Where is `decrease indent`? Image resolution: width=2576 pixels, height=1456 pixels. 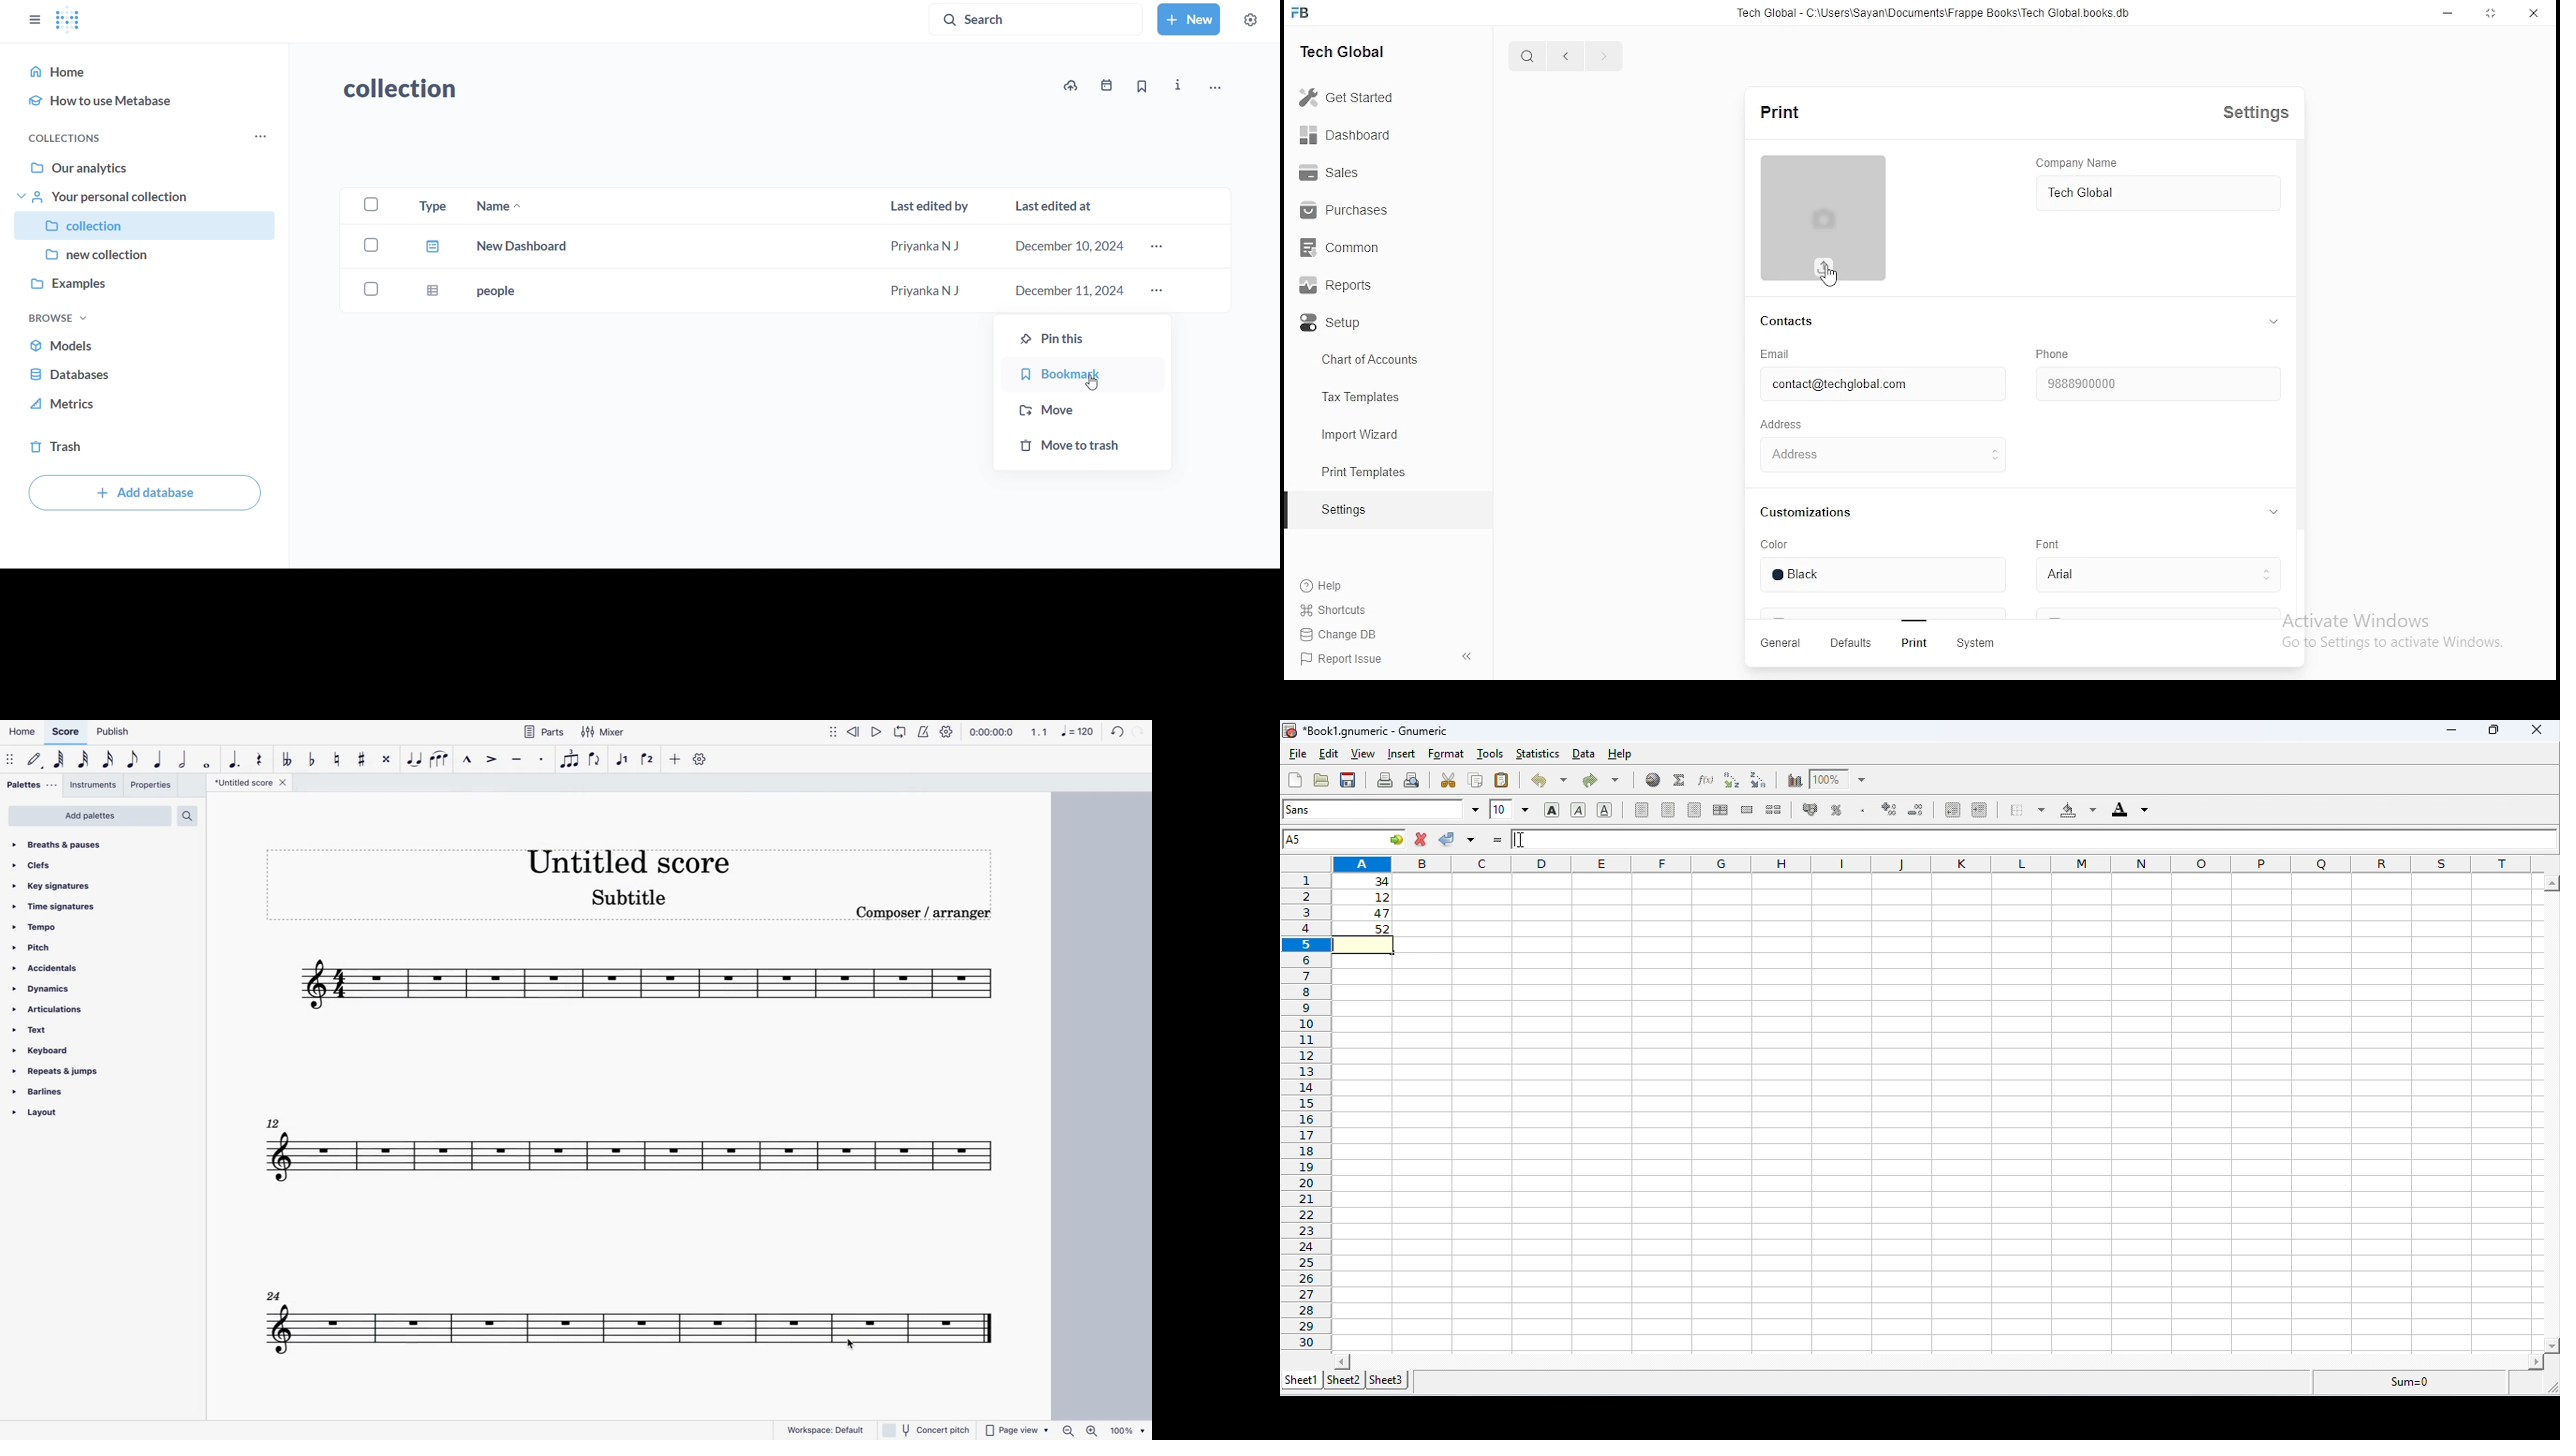 decrease indent is located at coordinates (1954, 810).